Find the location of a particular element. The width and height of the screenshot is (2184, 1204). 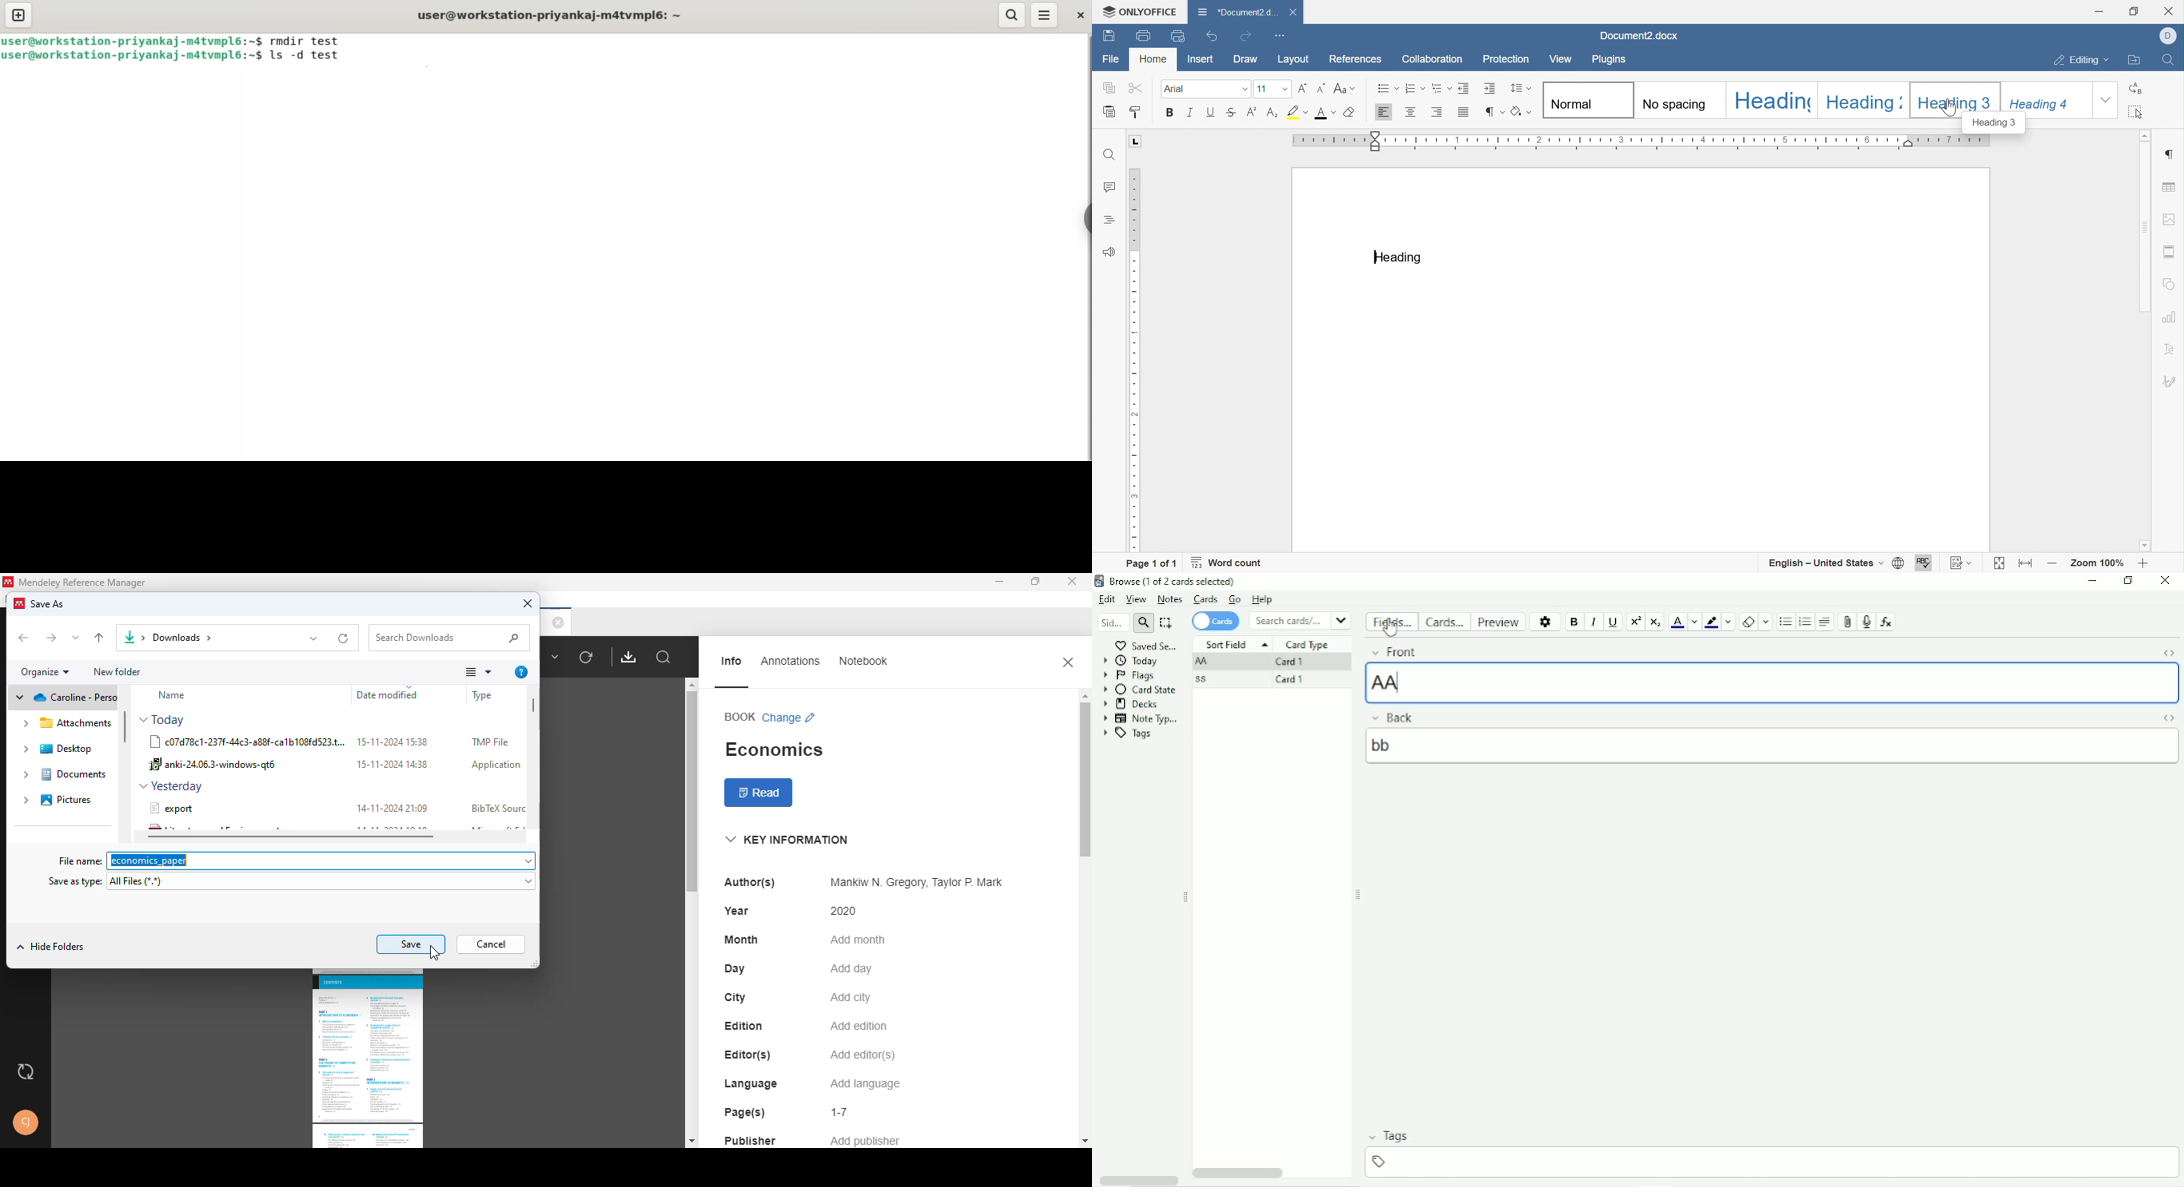

cursor is located at coordinates (1950, 109).